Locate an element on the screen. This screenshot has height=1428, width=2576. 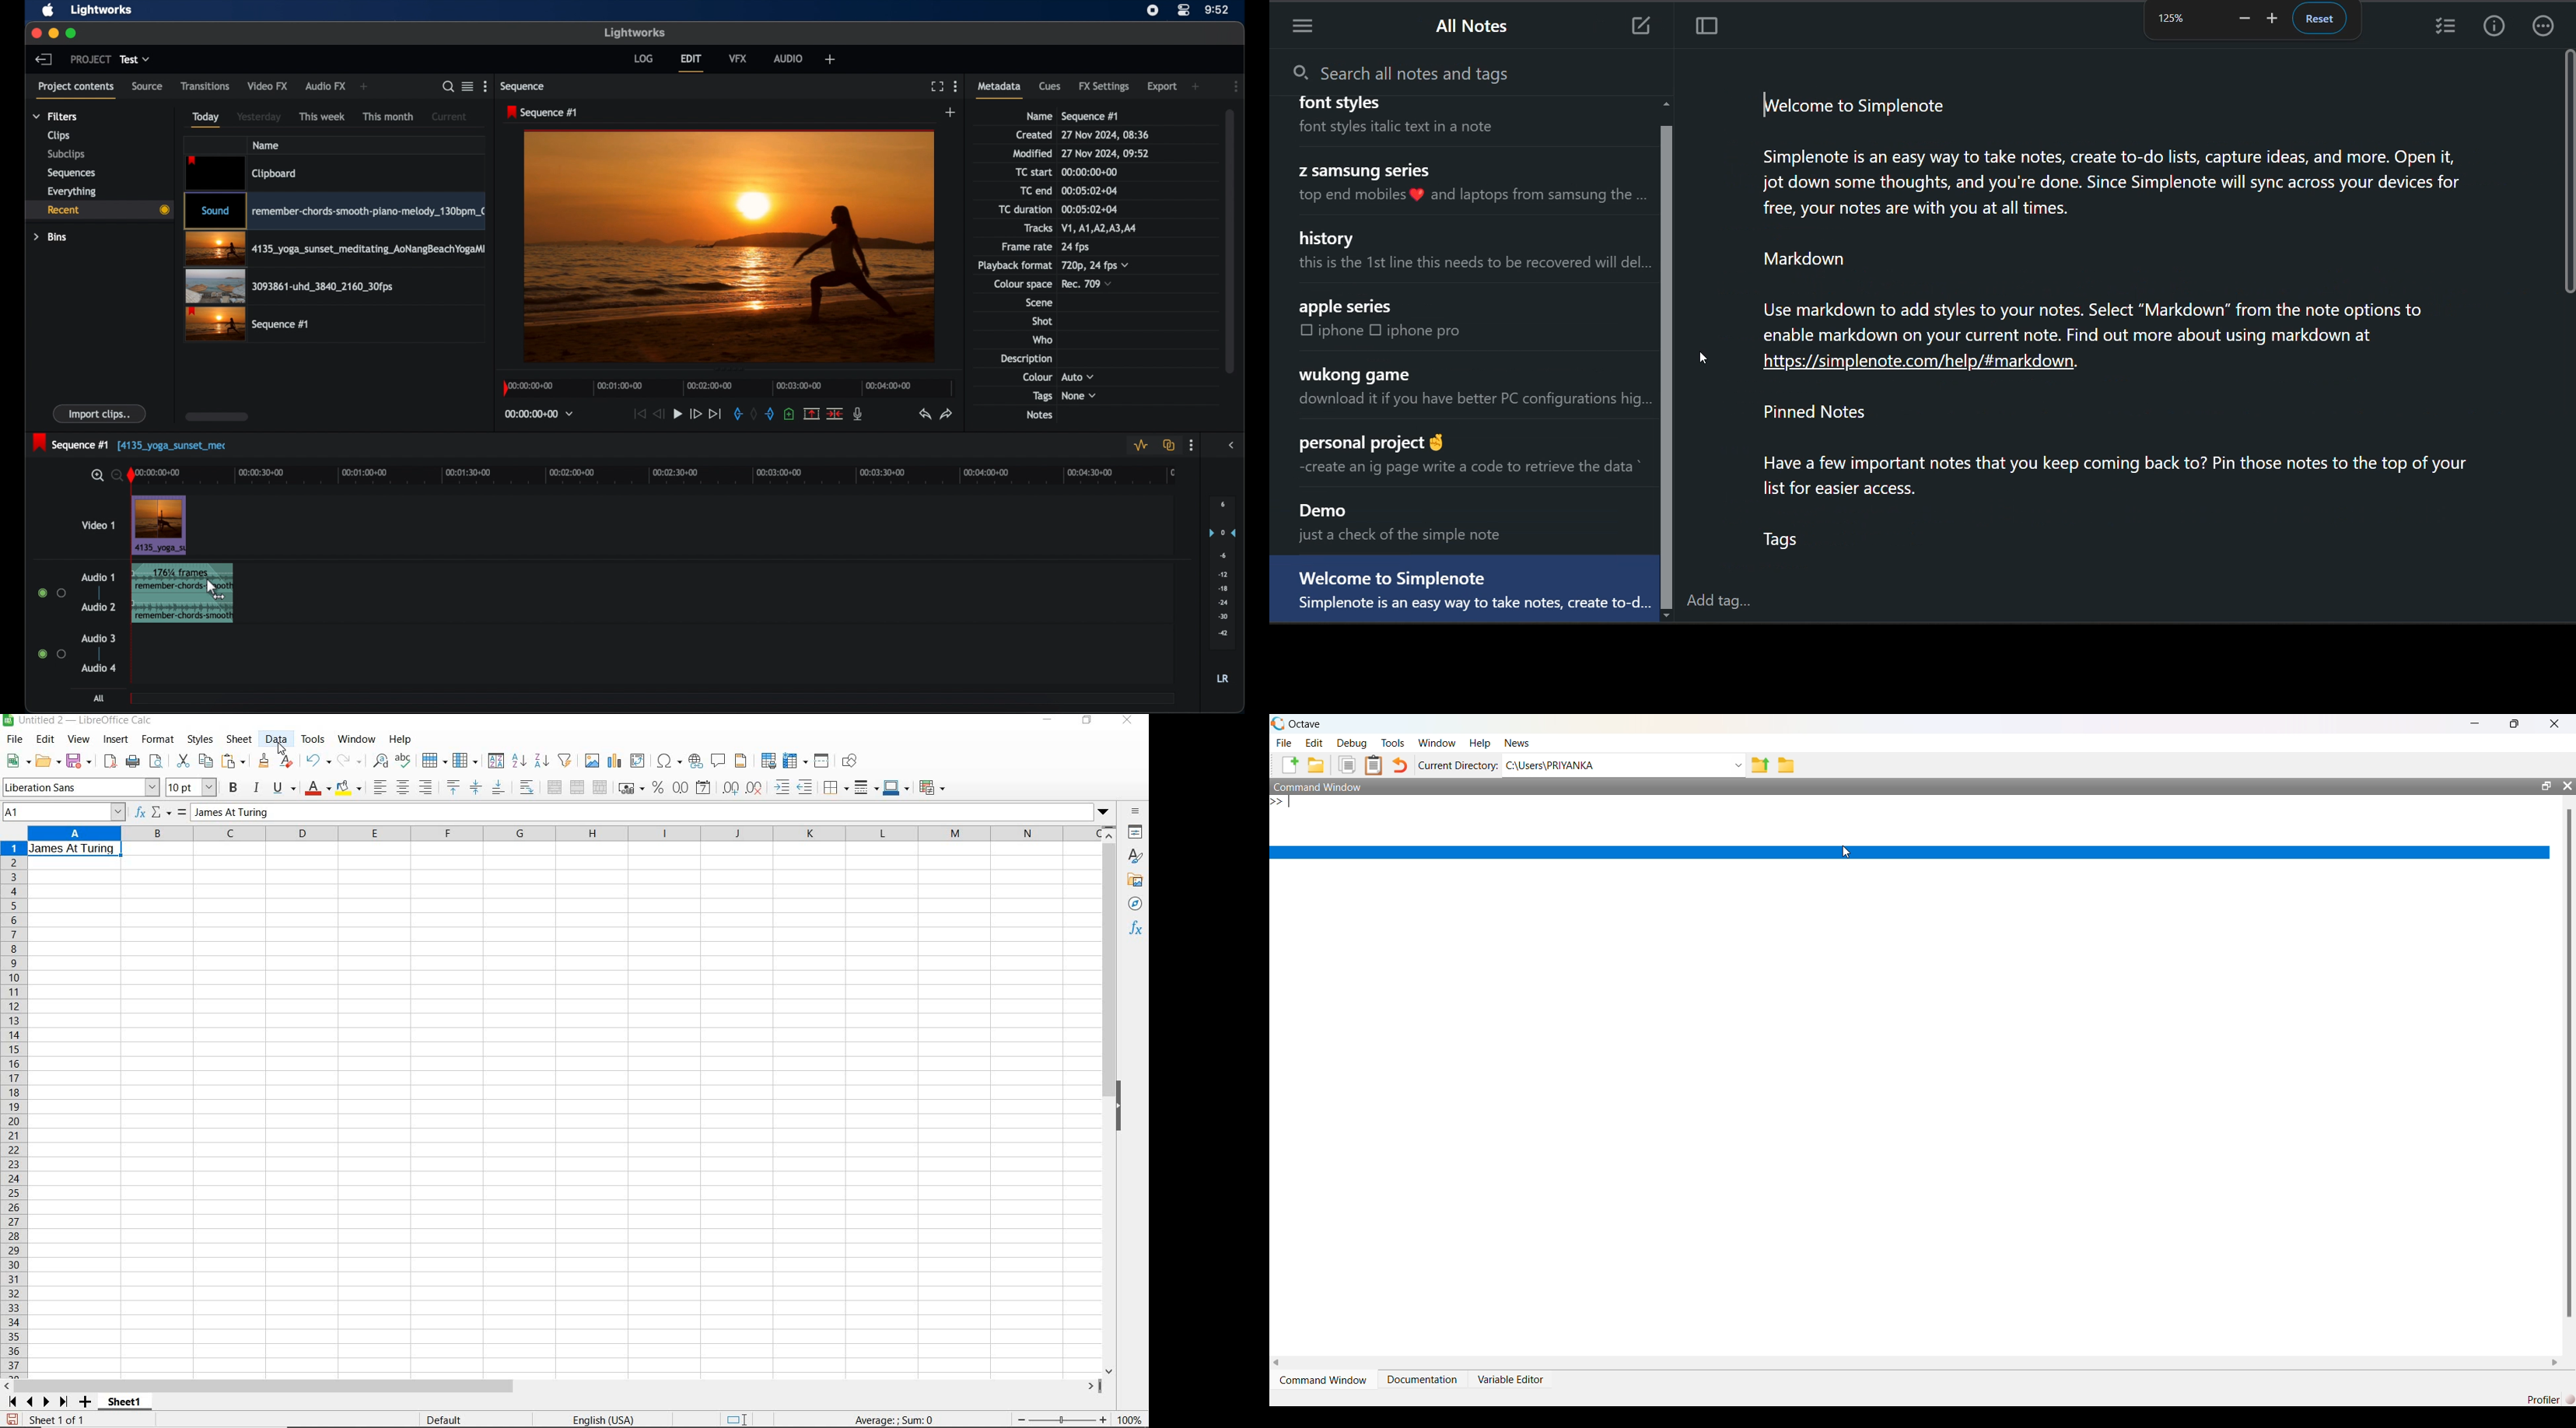
cut is located at coordinates (182, 761).